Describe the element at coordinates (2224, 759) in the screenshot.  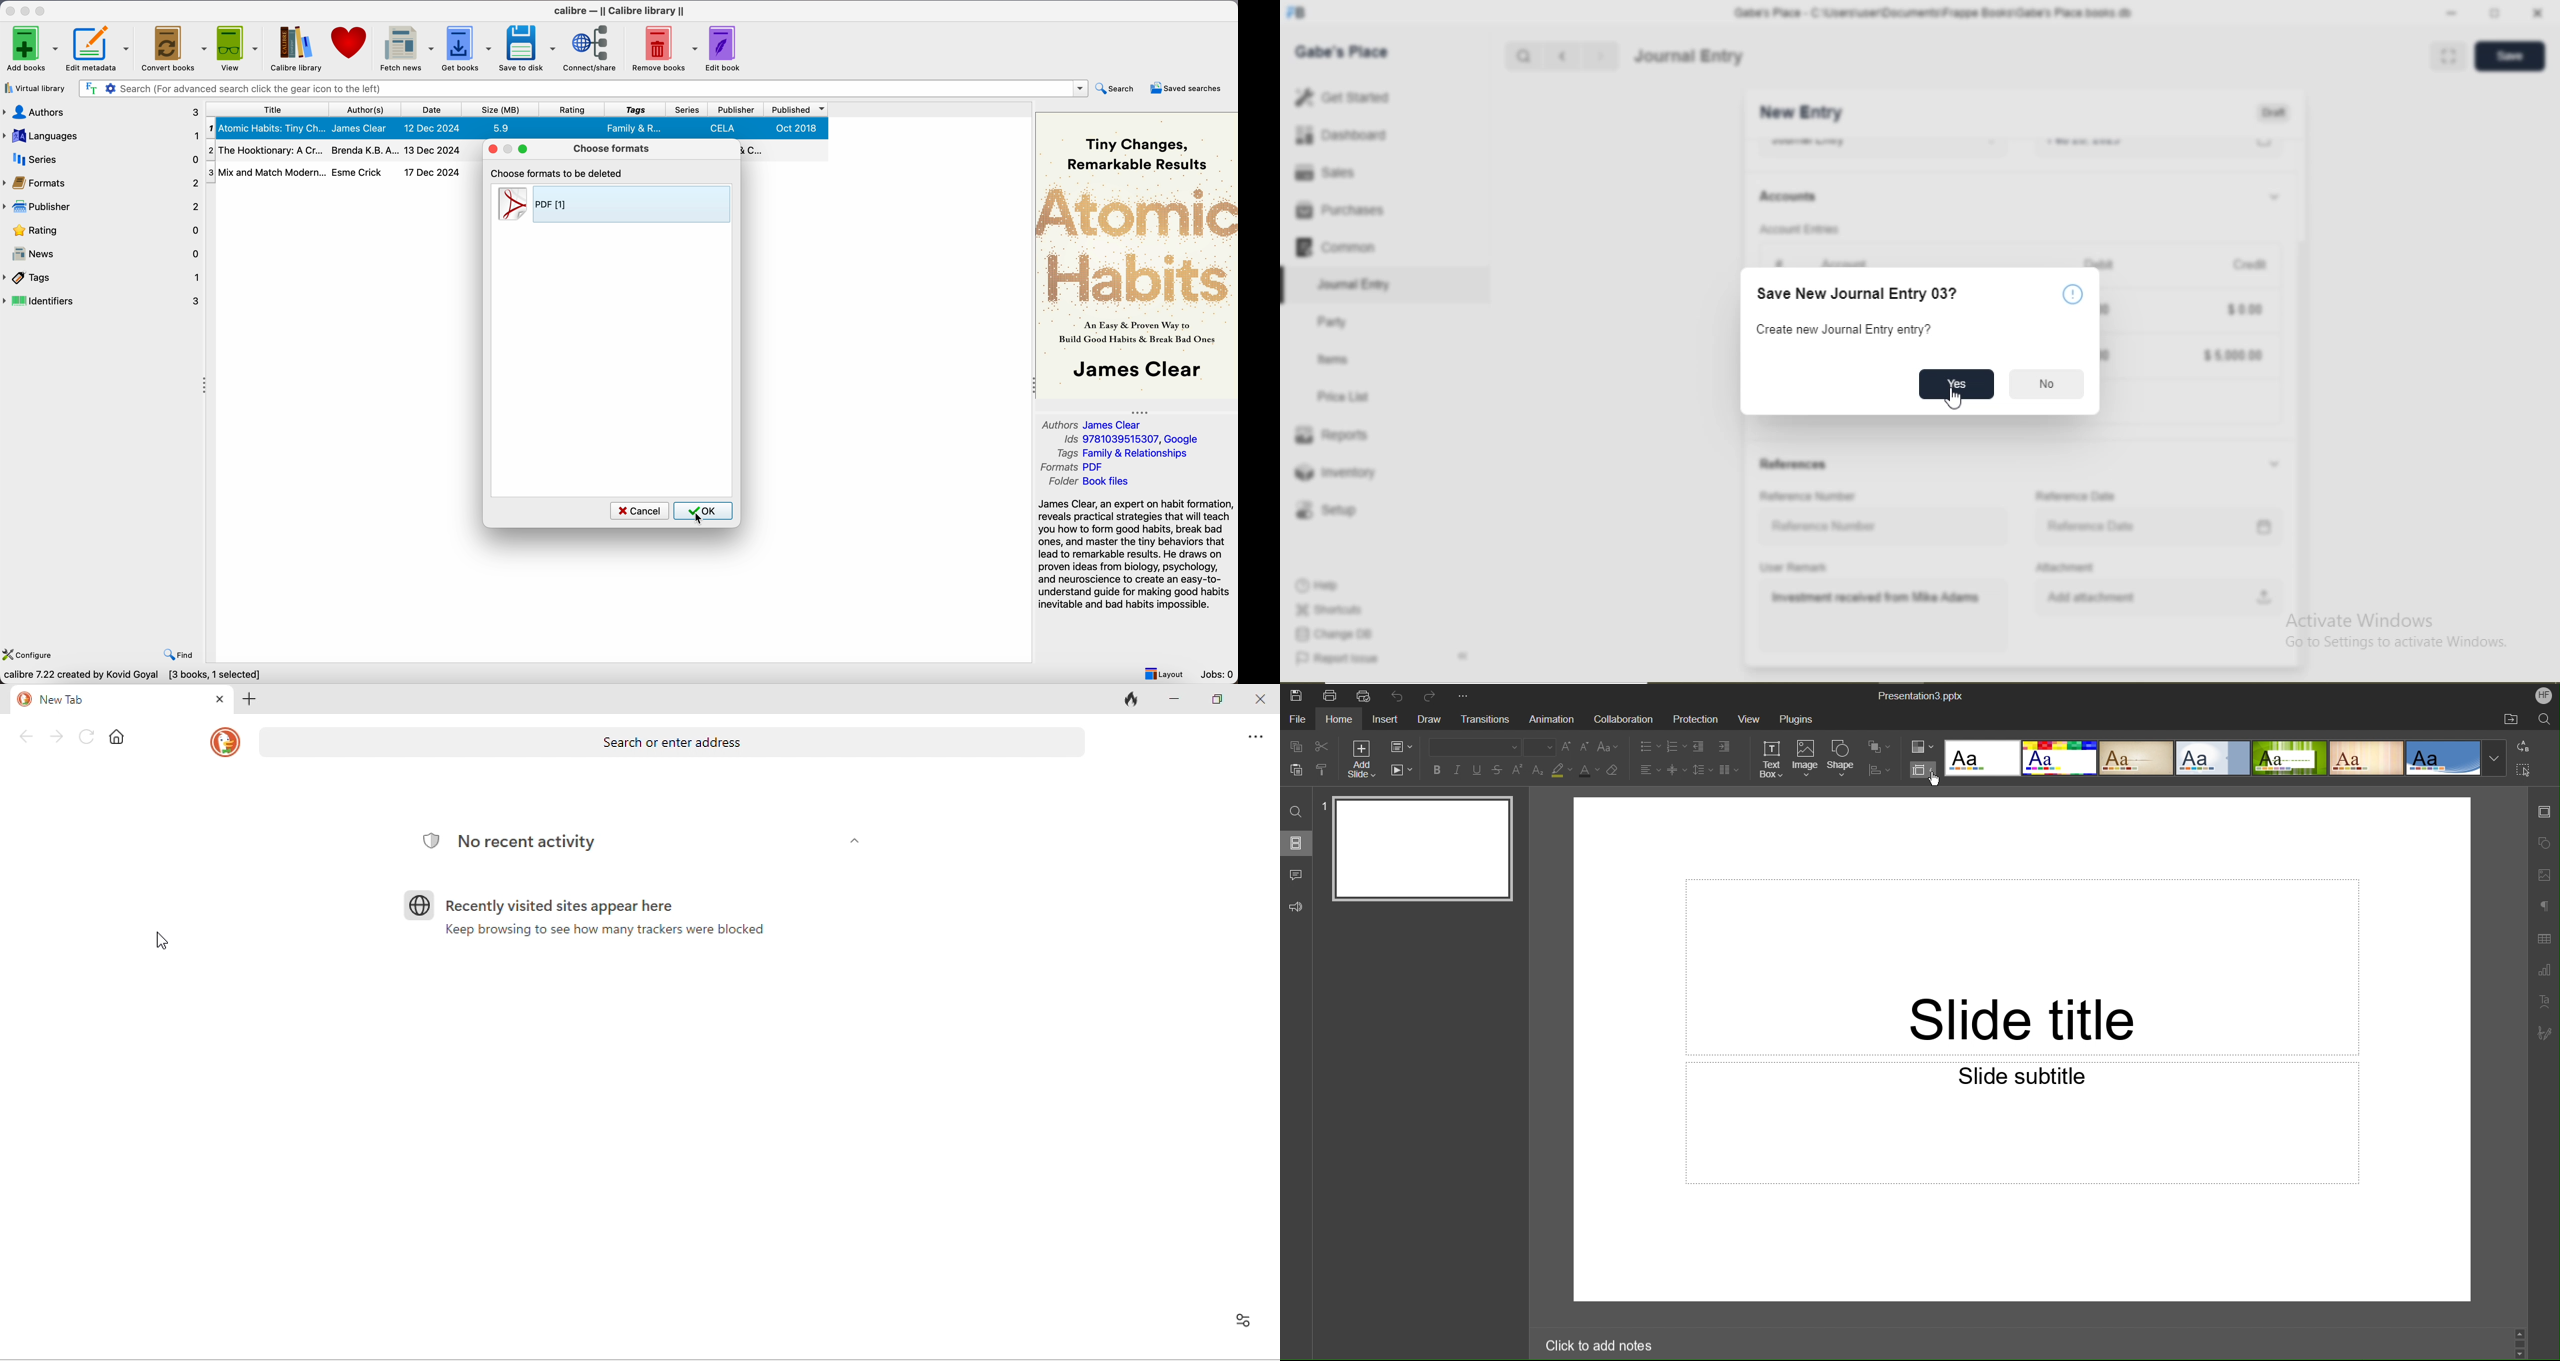
I see `Slide Templates` at that location.